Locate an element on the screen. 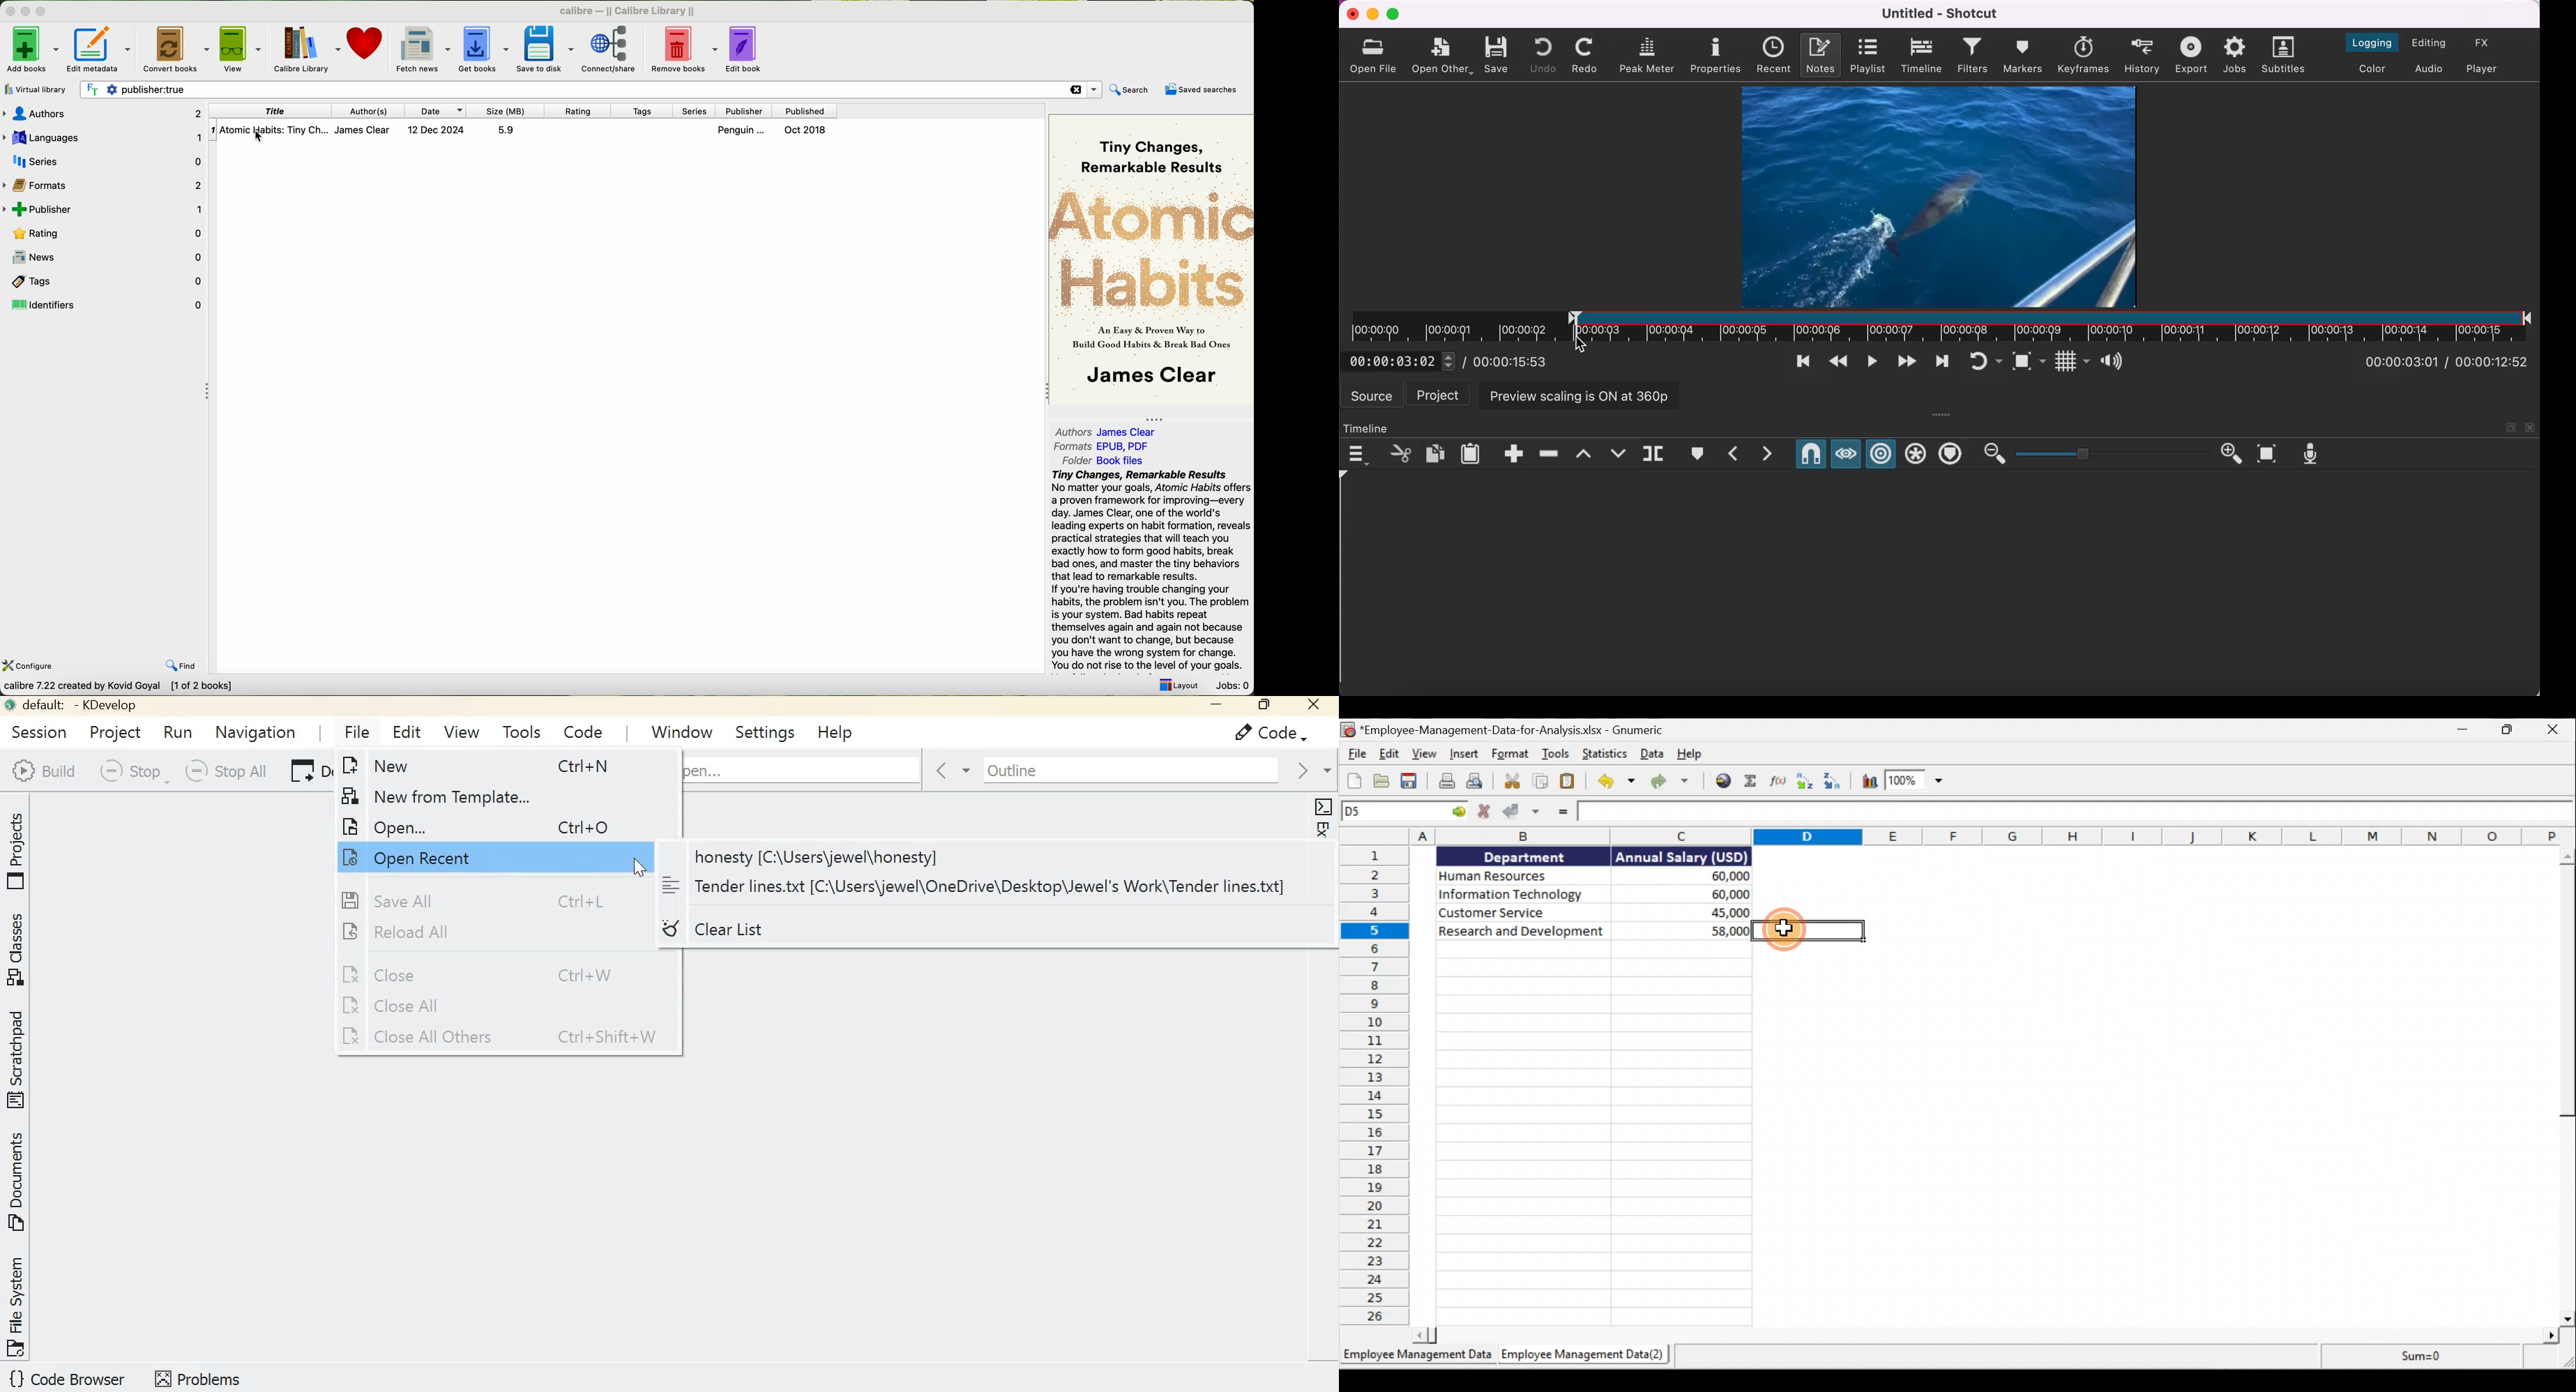 The image size is (2576, 1400). Open recent  is located at coordinates (467, 856).